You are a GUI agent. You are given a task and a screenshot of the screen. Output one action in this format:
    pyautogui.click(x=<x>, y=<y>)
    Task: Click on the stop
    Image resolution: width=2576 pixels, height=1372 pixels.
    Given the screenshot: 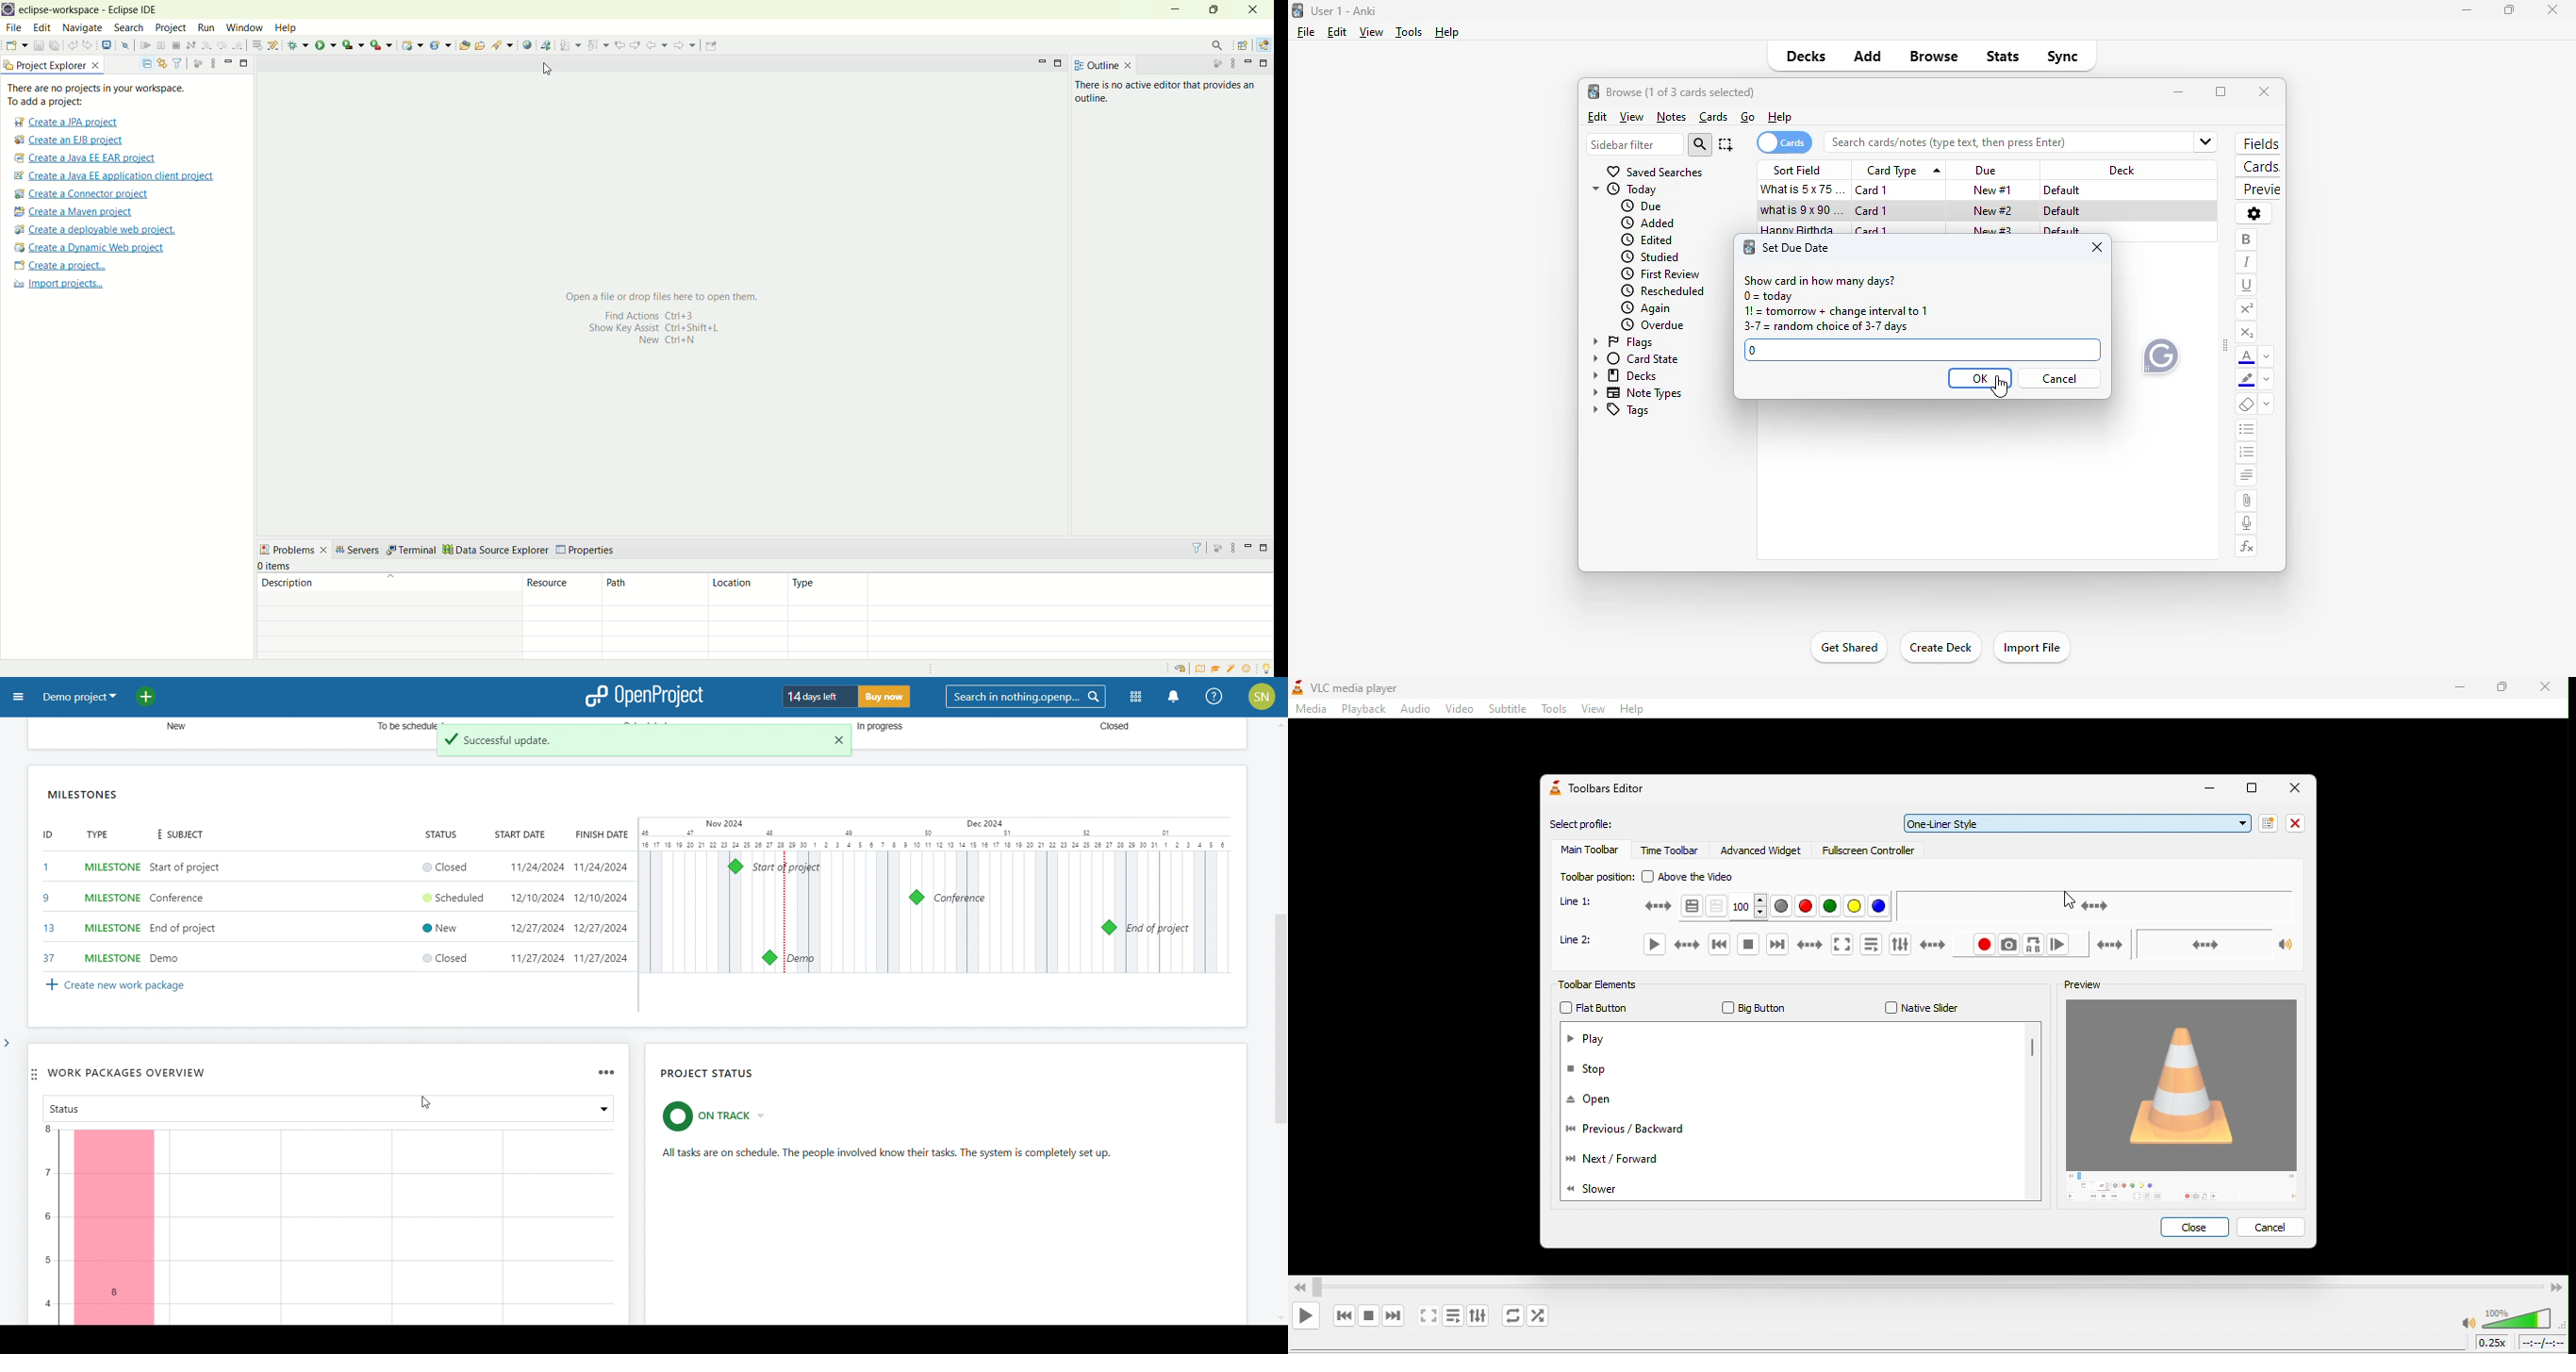 What is the action you would take?
    pyautogui.click(x=1600, y=1074)
    